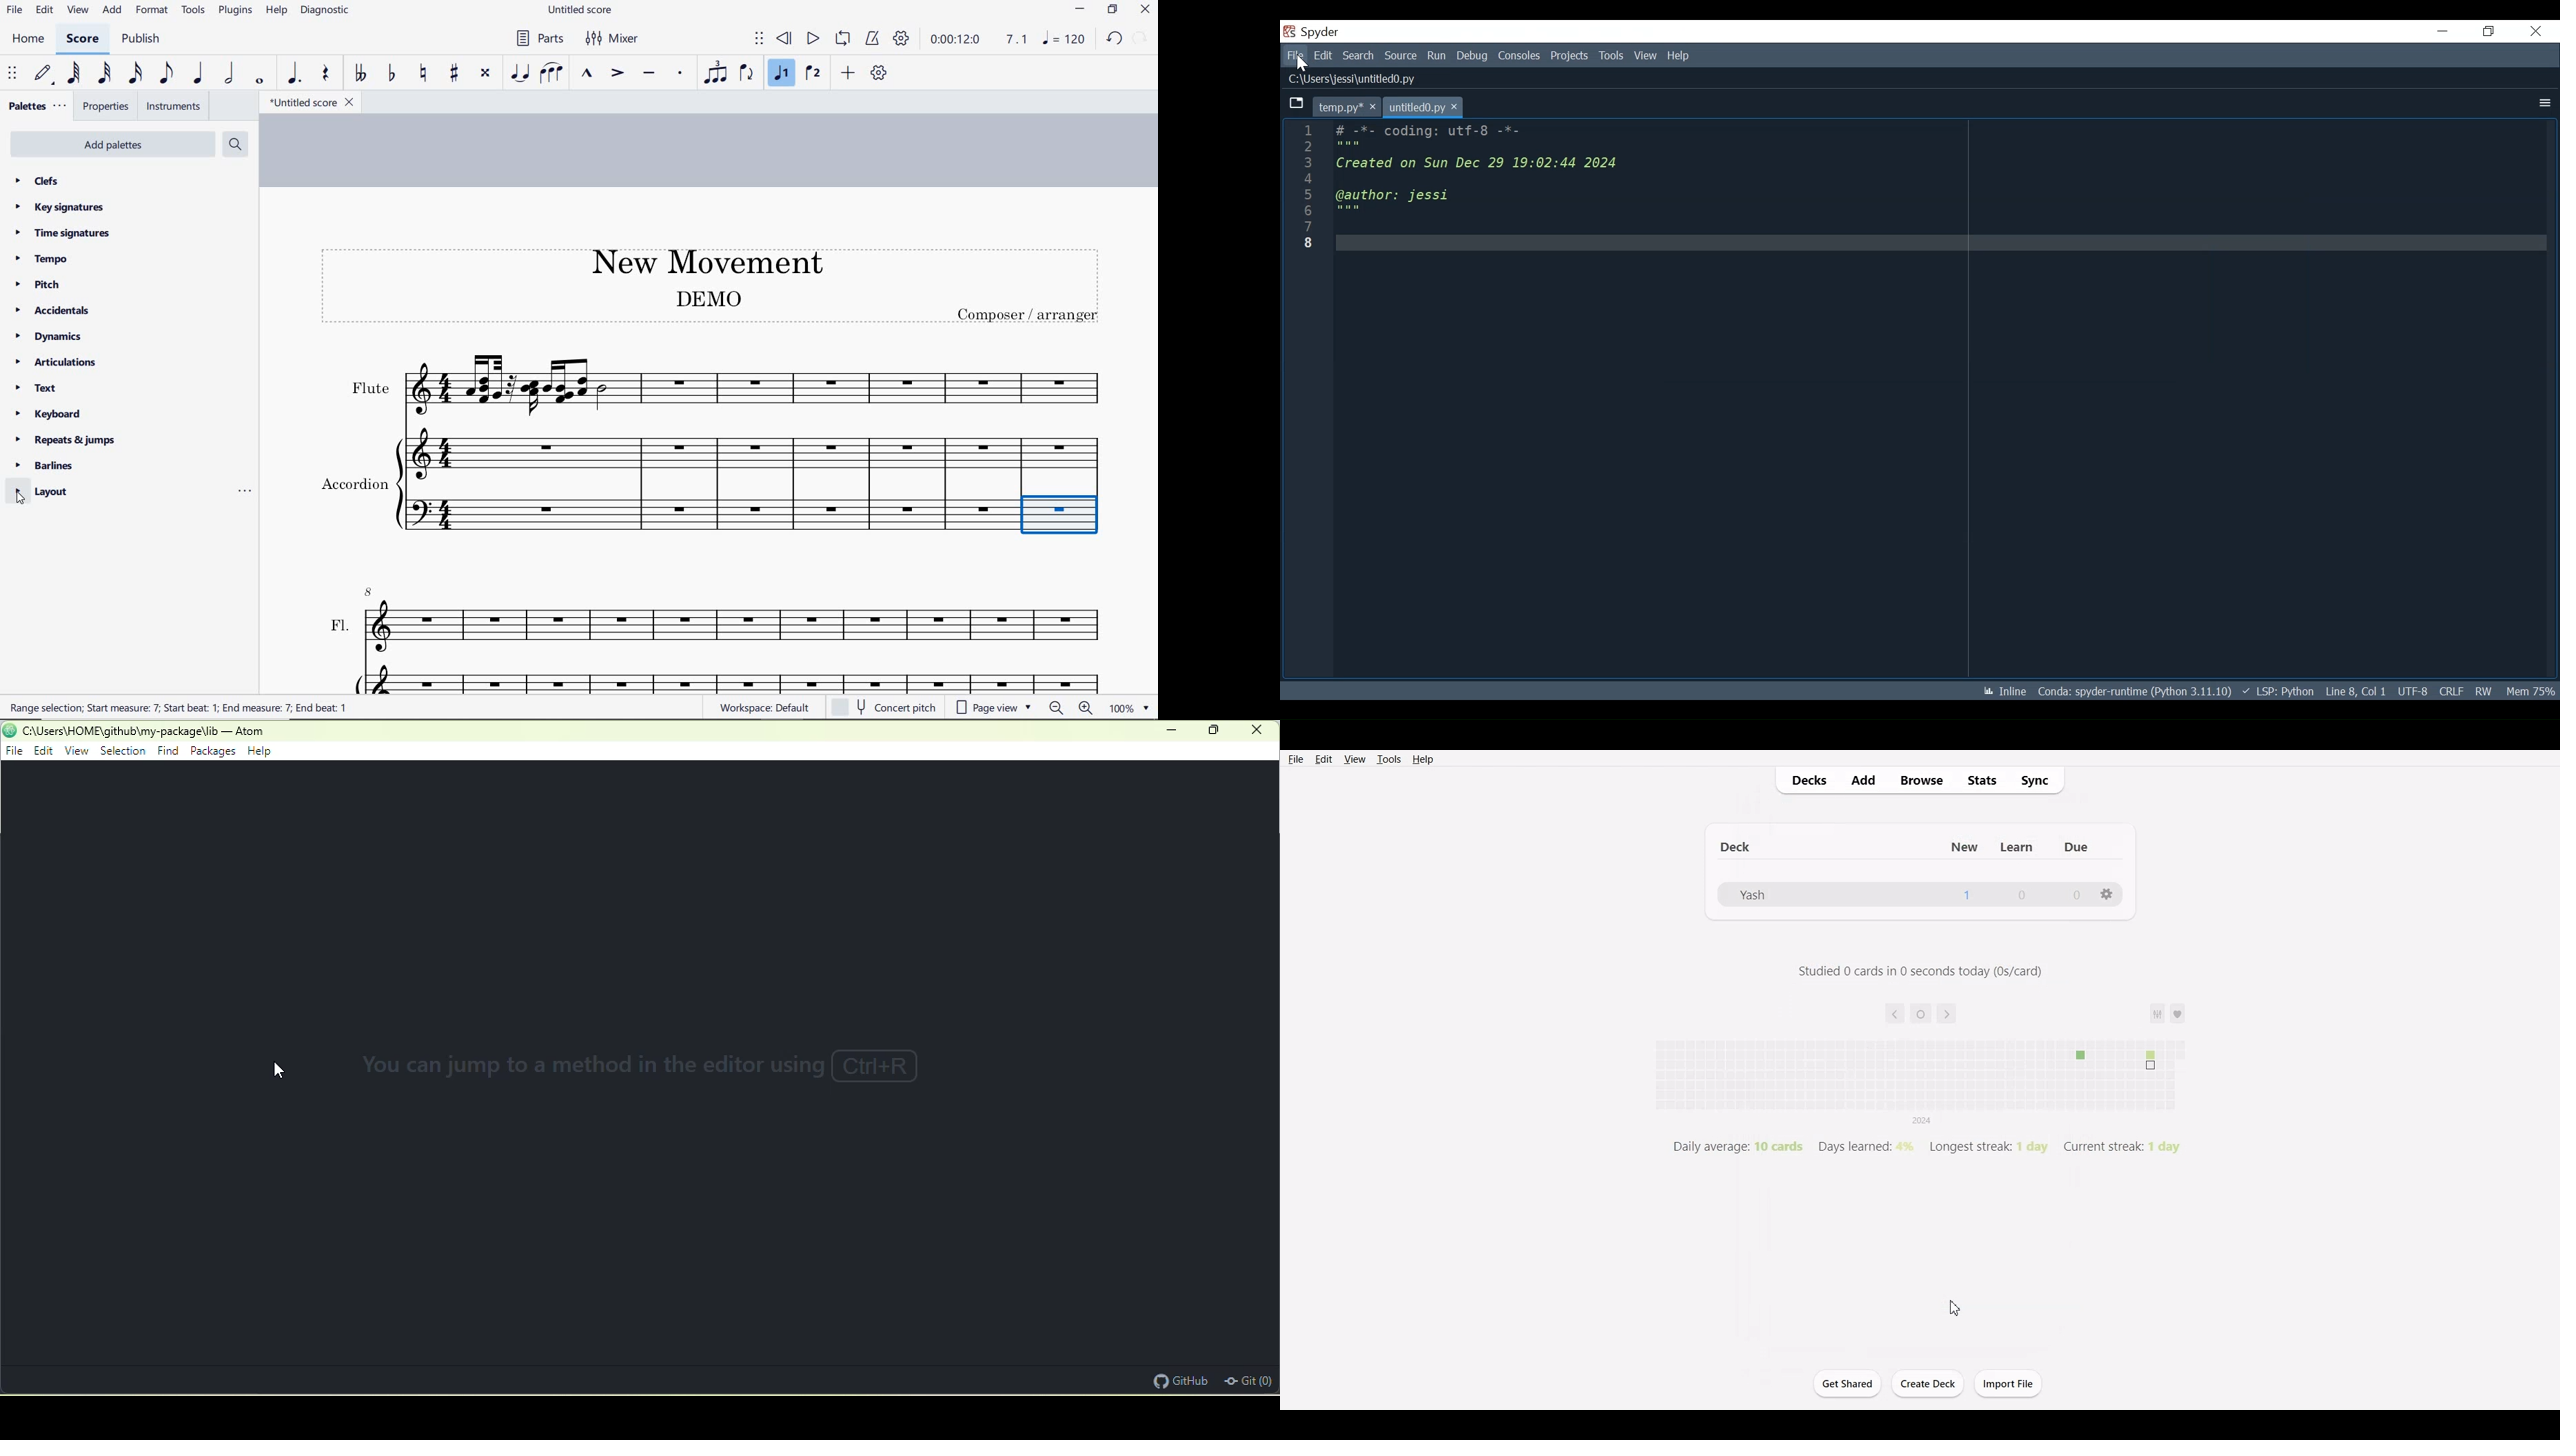 Image resolution: width=2576 pixels, height=1456 pixels. I want to click on Tools, so click(1388, 759).